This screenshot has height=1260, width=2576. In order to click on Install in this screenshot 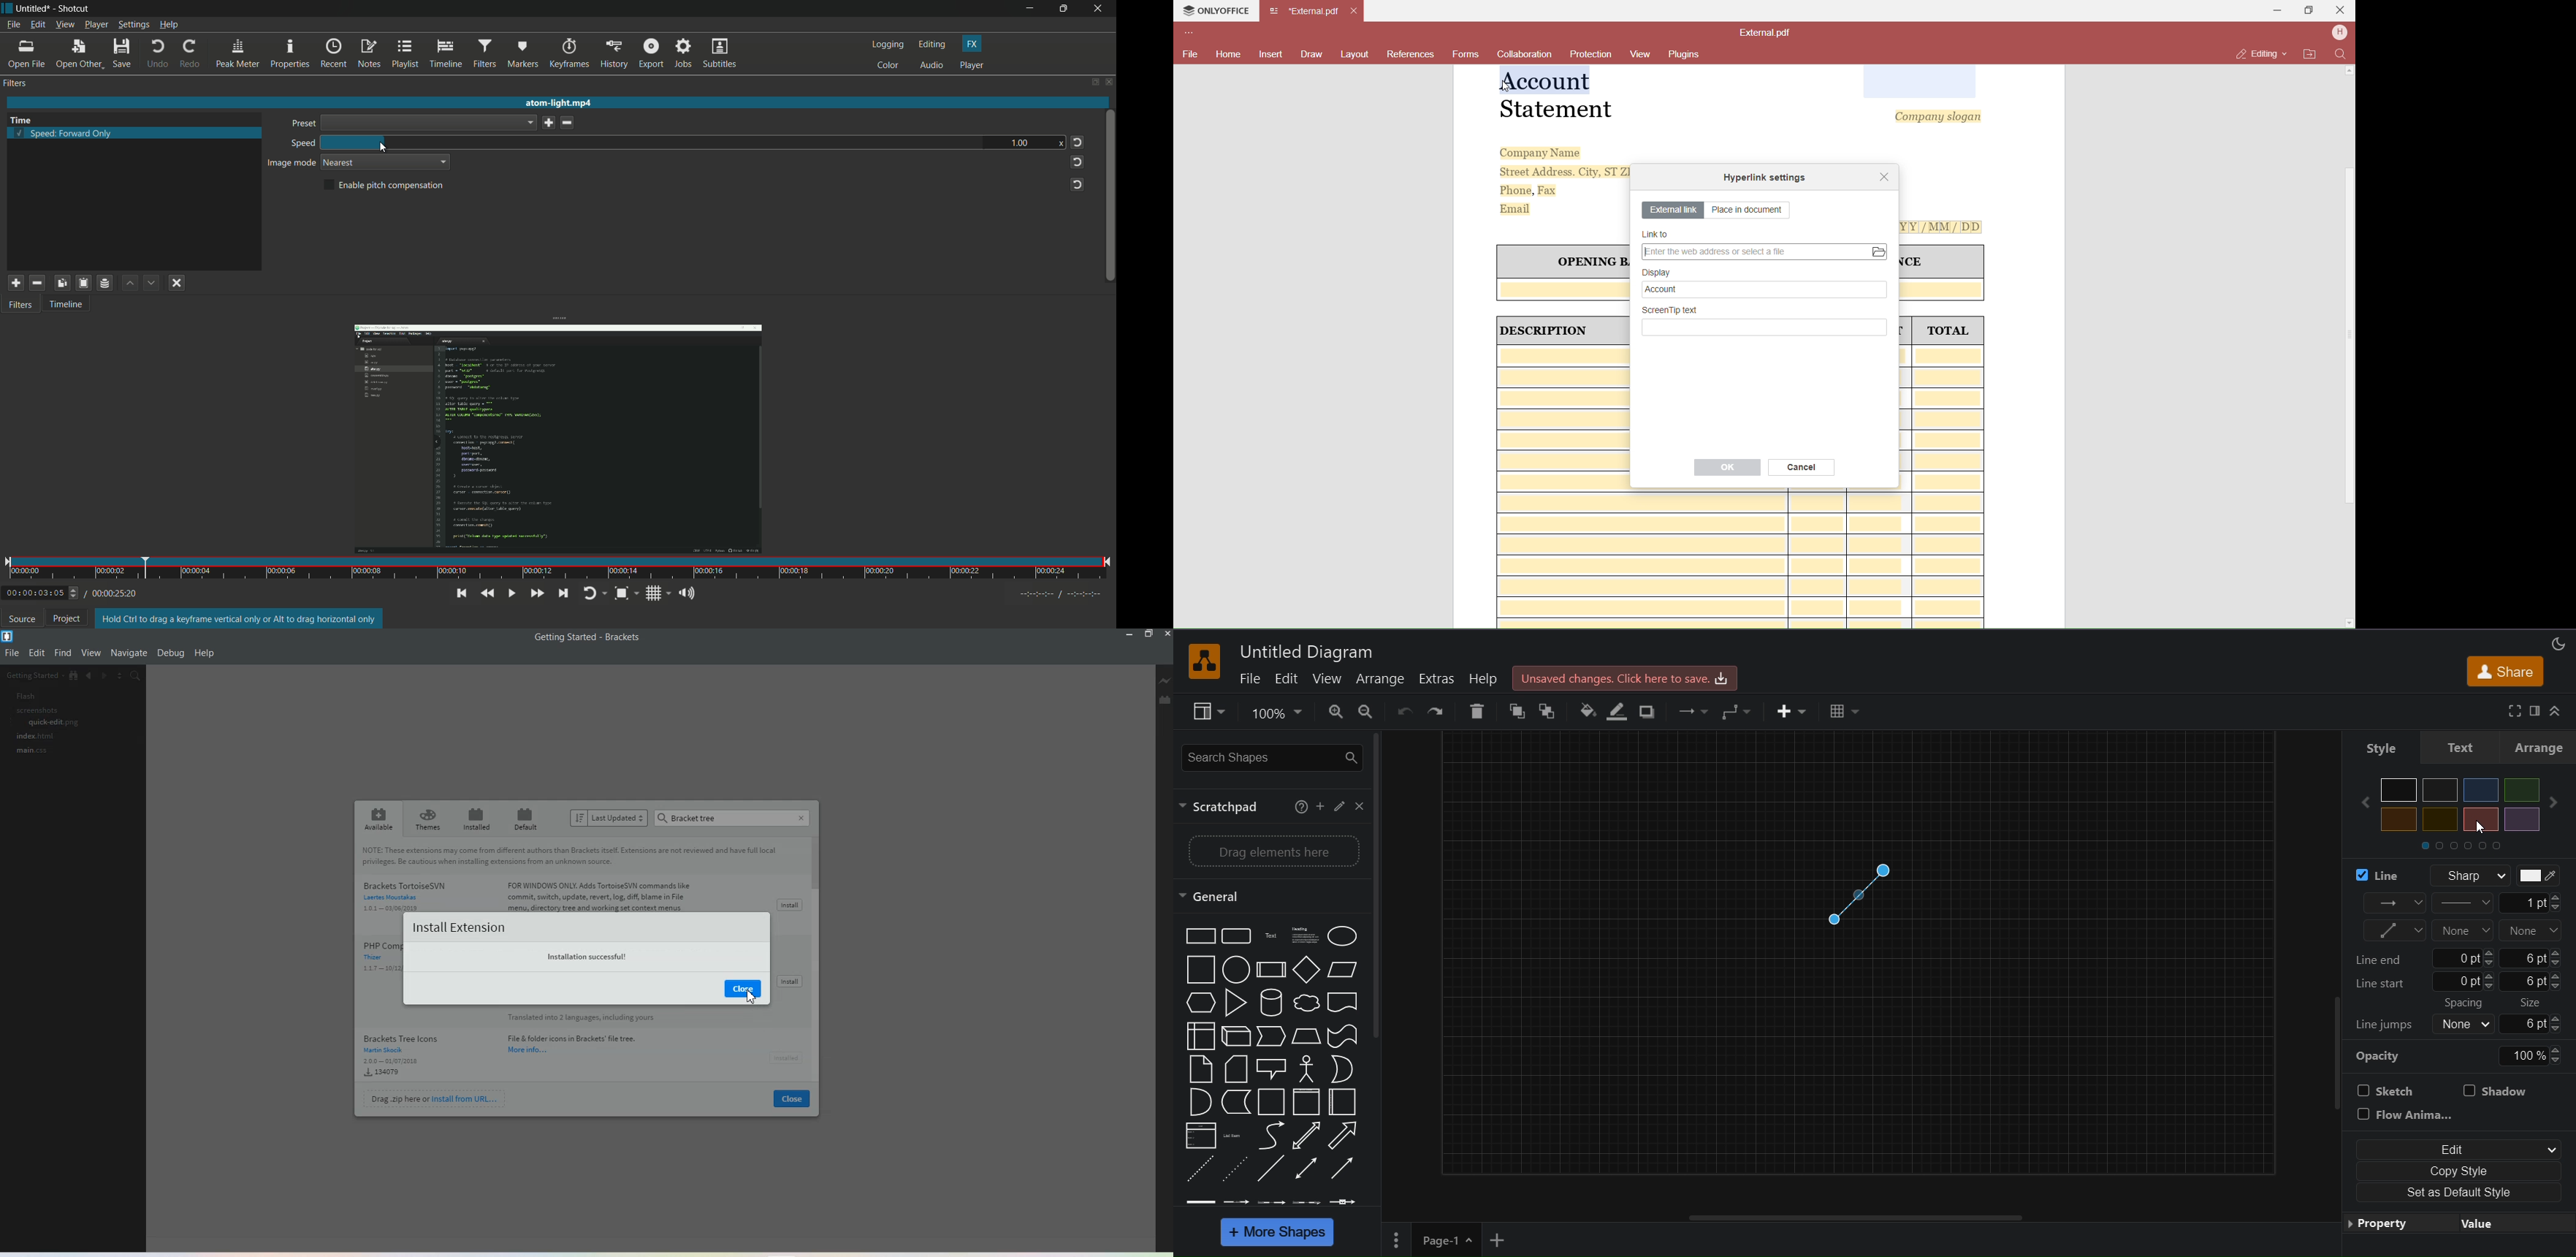, I will do `click(789, 981)`.